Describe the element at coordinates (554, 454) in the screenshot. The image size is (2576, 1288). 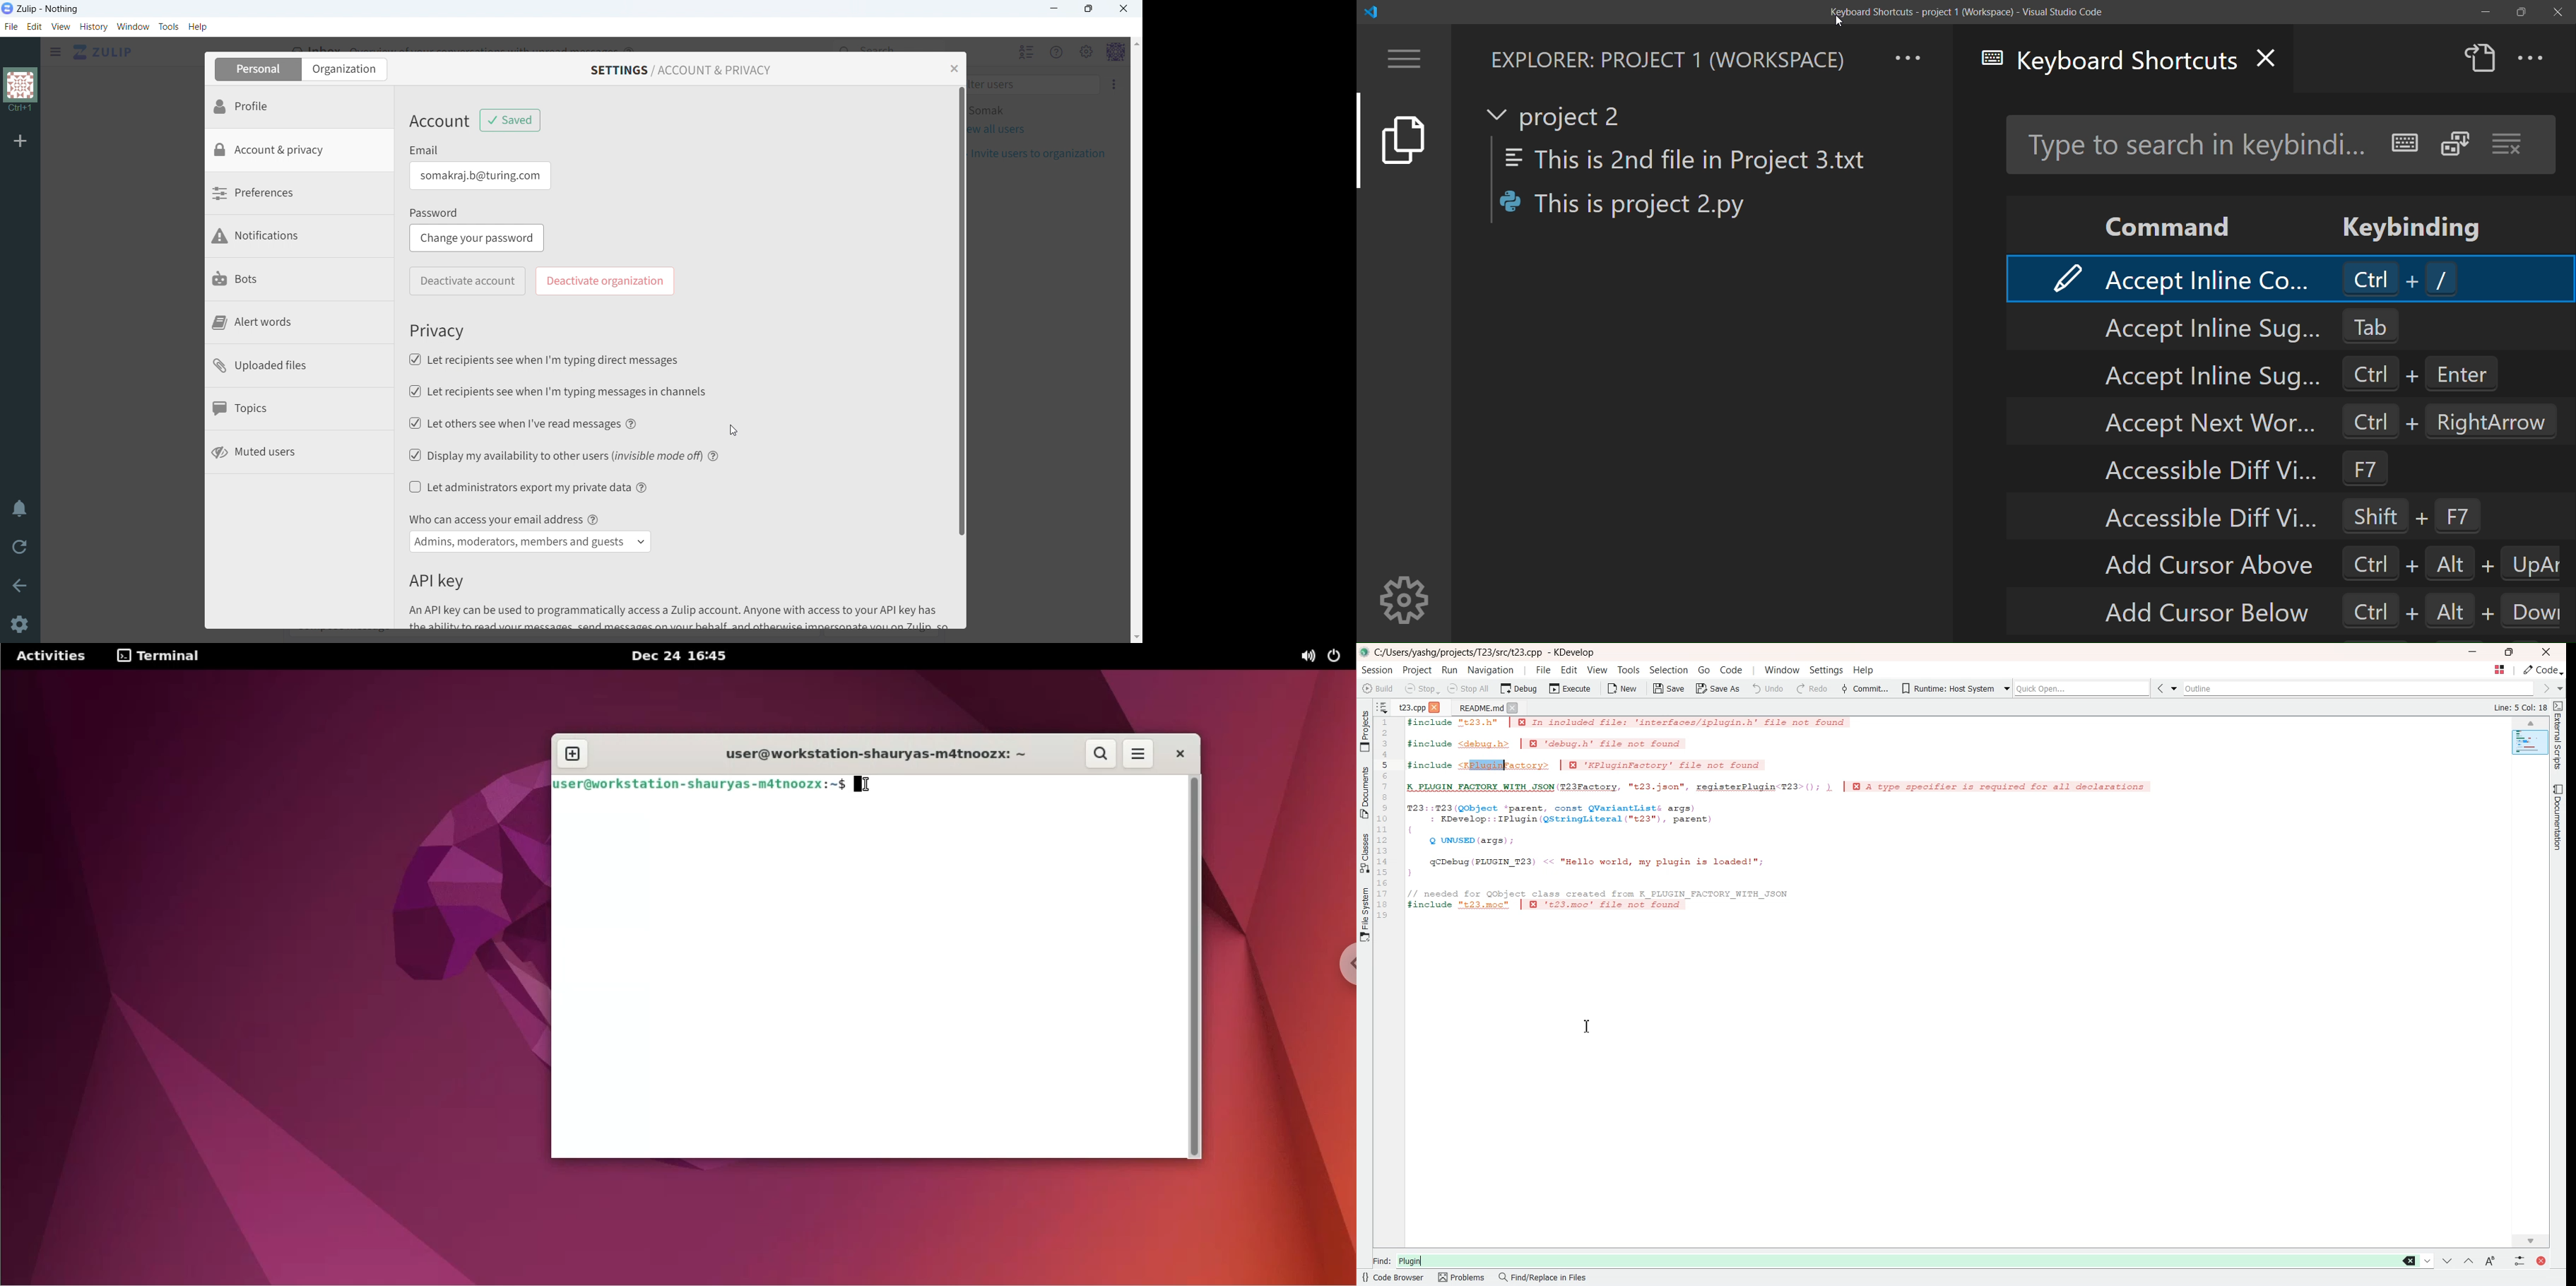
I see `display my availibility to other users` at that location.